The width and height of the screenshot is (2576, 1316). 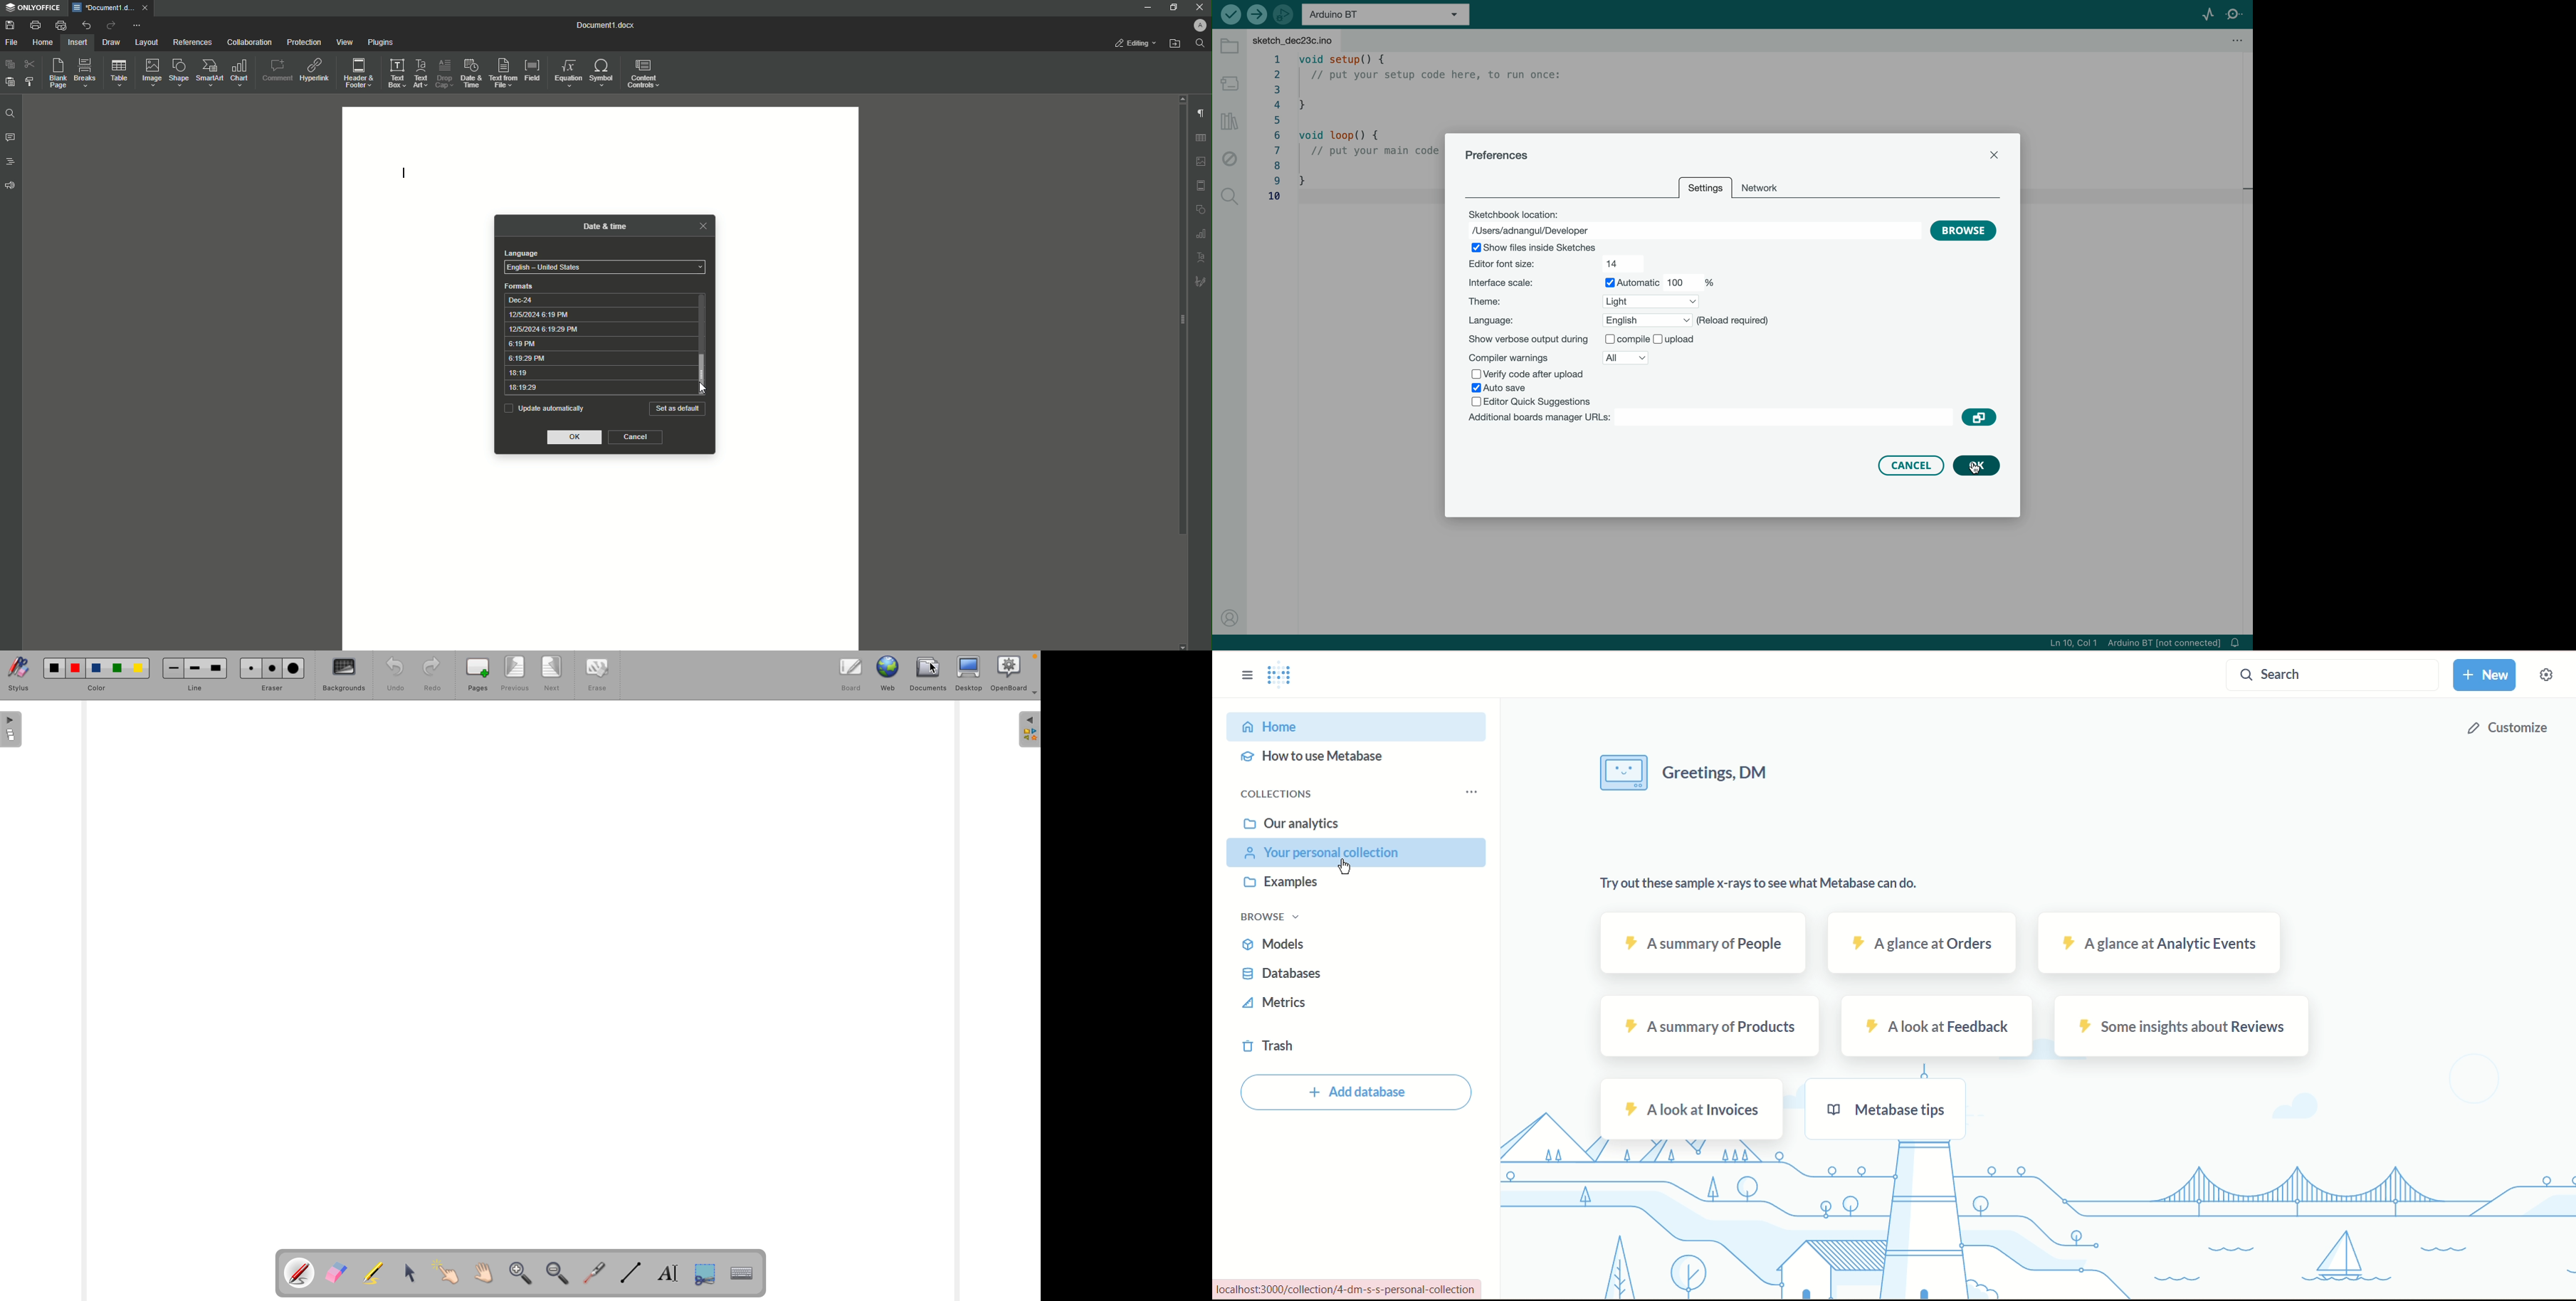 I want to click on vertical scrollbar, so click(x=707, y=373).